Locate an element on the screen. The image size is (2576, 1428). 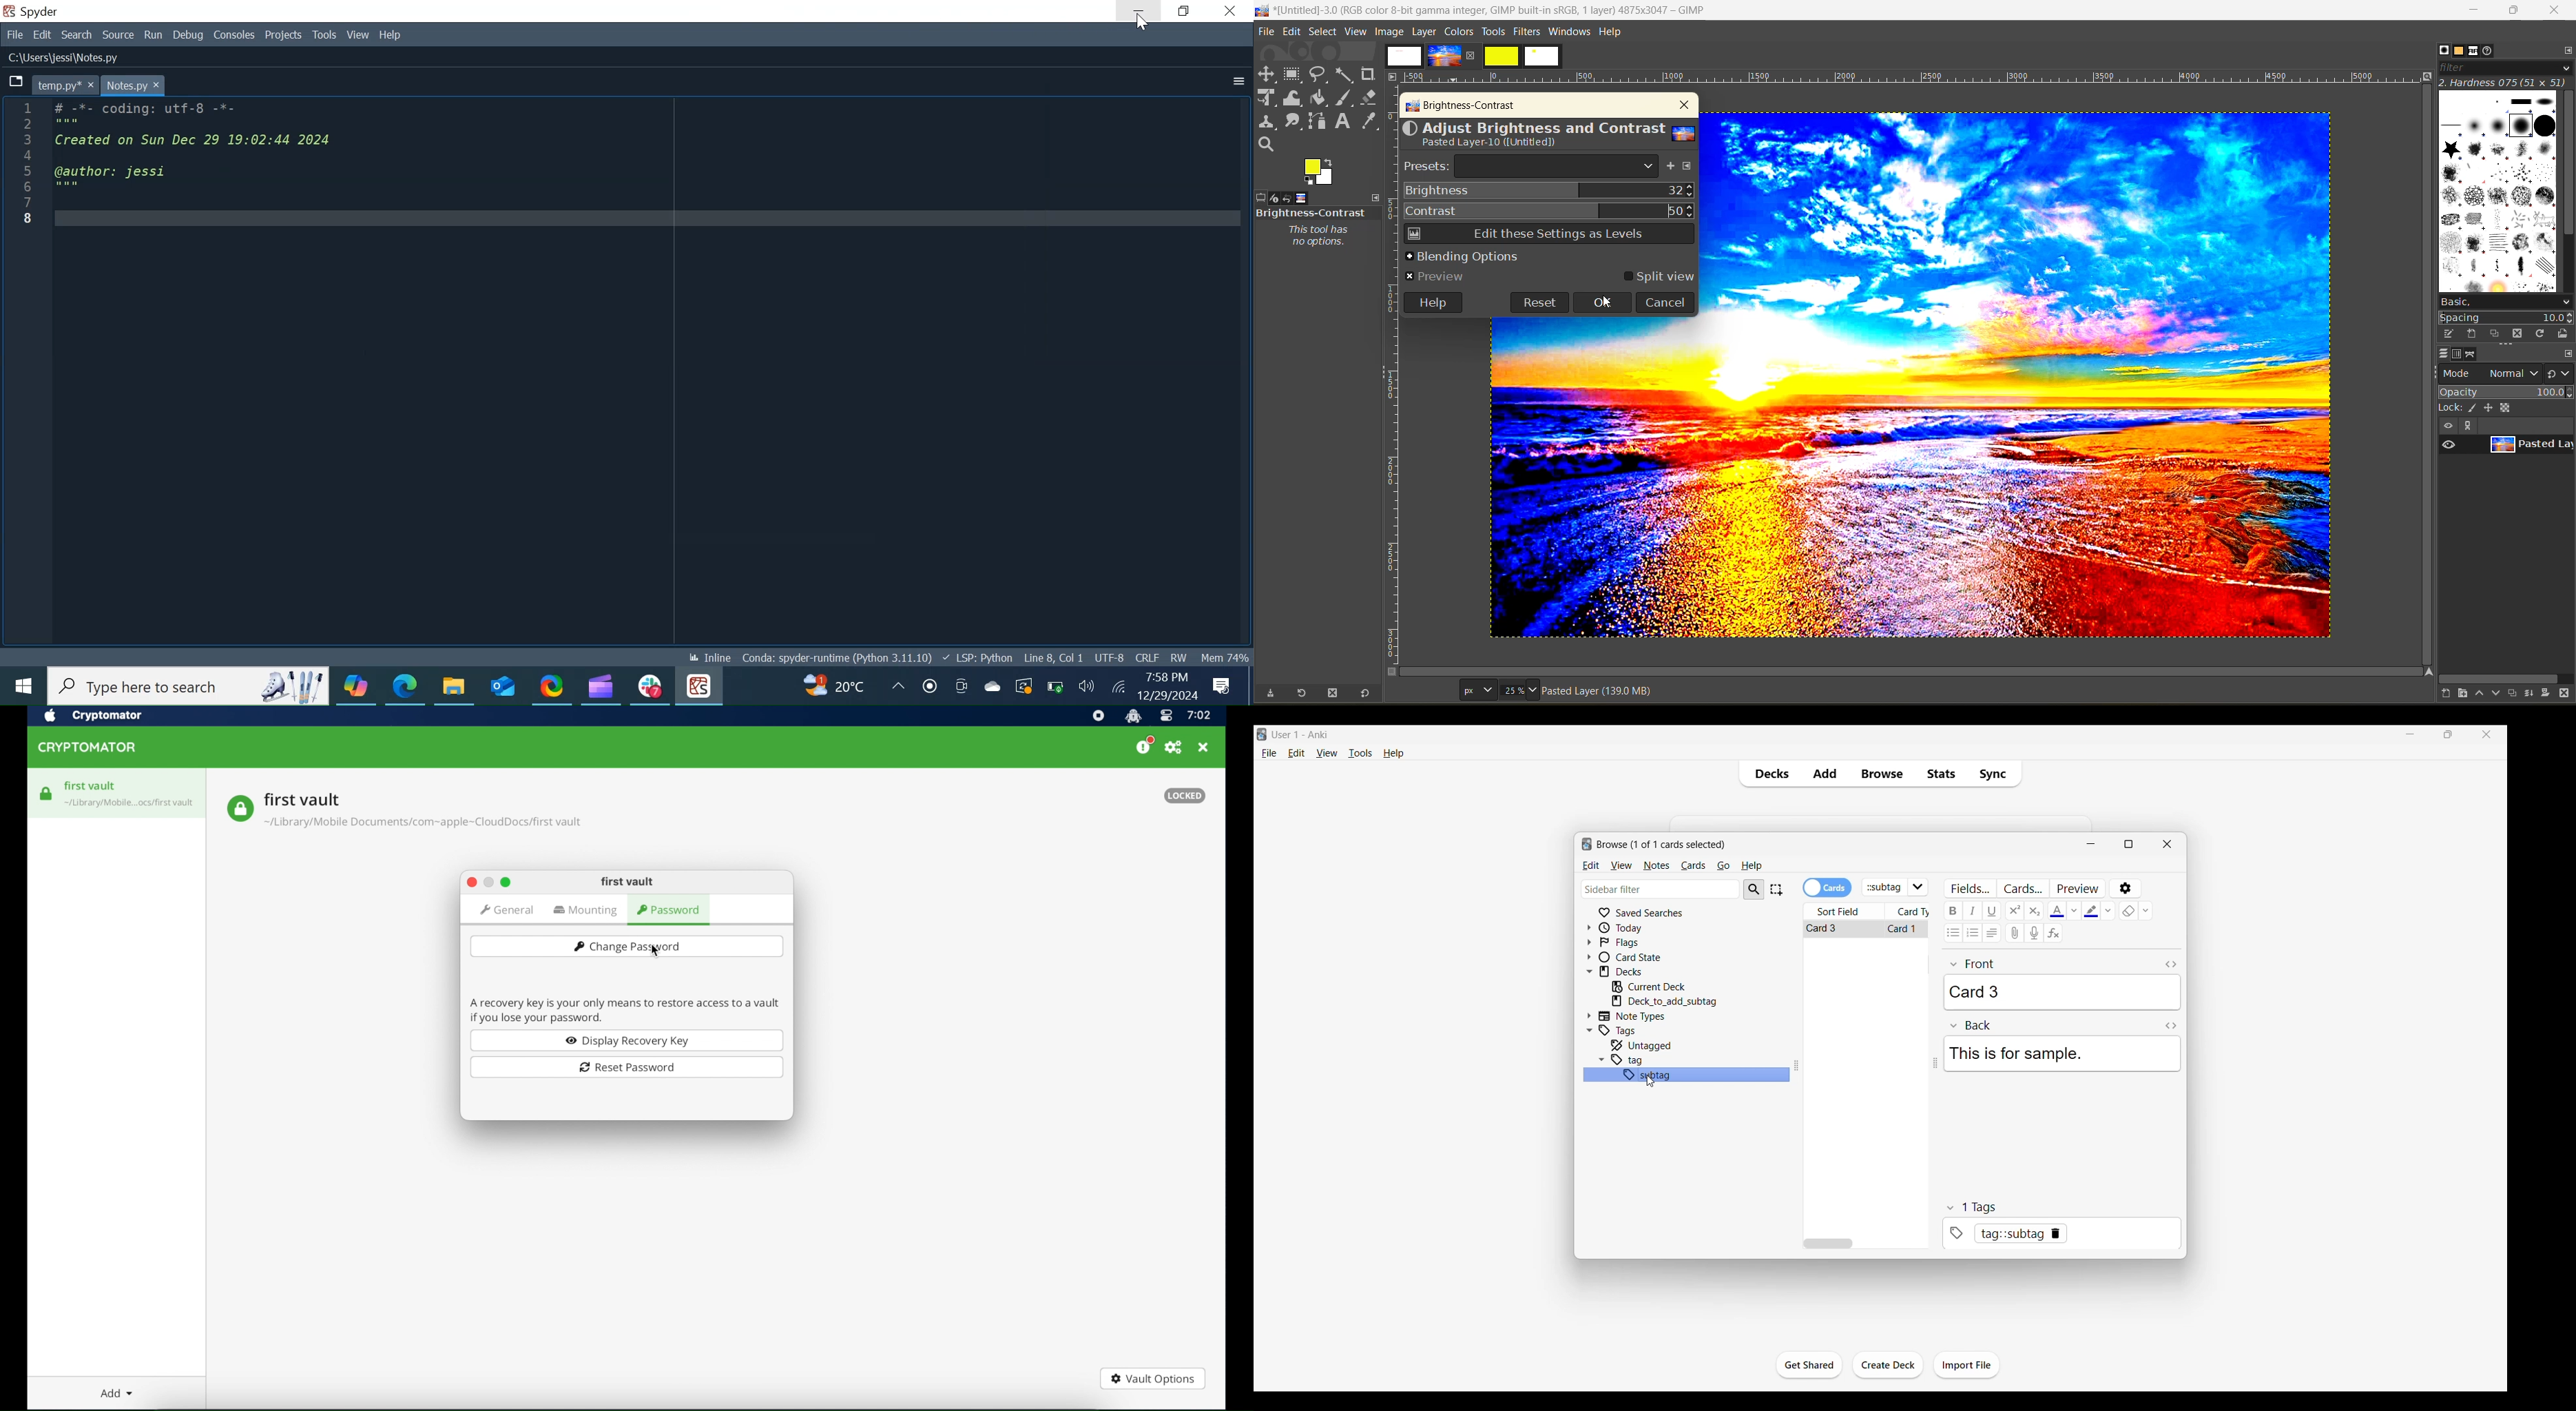
File menu is located at coordinates (1269, 753).